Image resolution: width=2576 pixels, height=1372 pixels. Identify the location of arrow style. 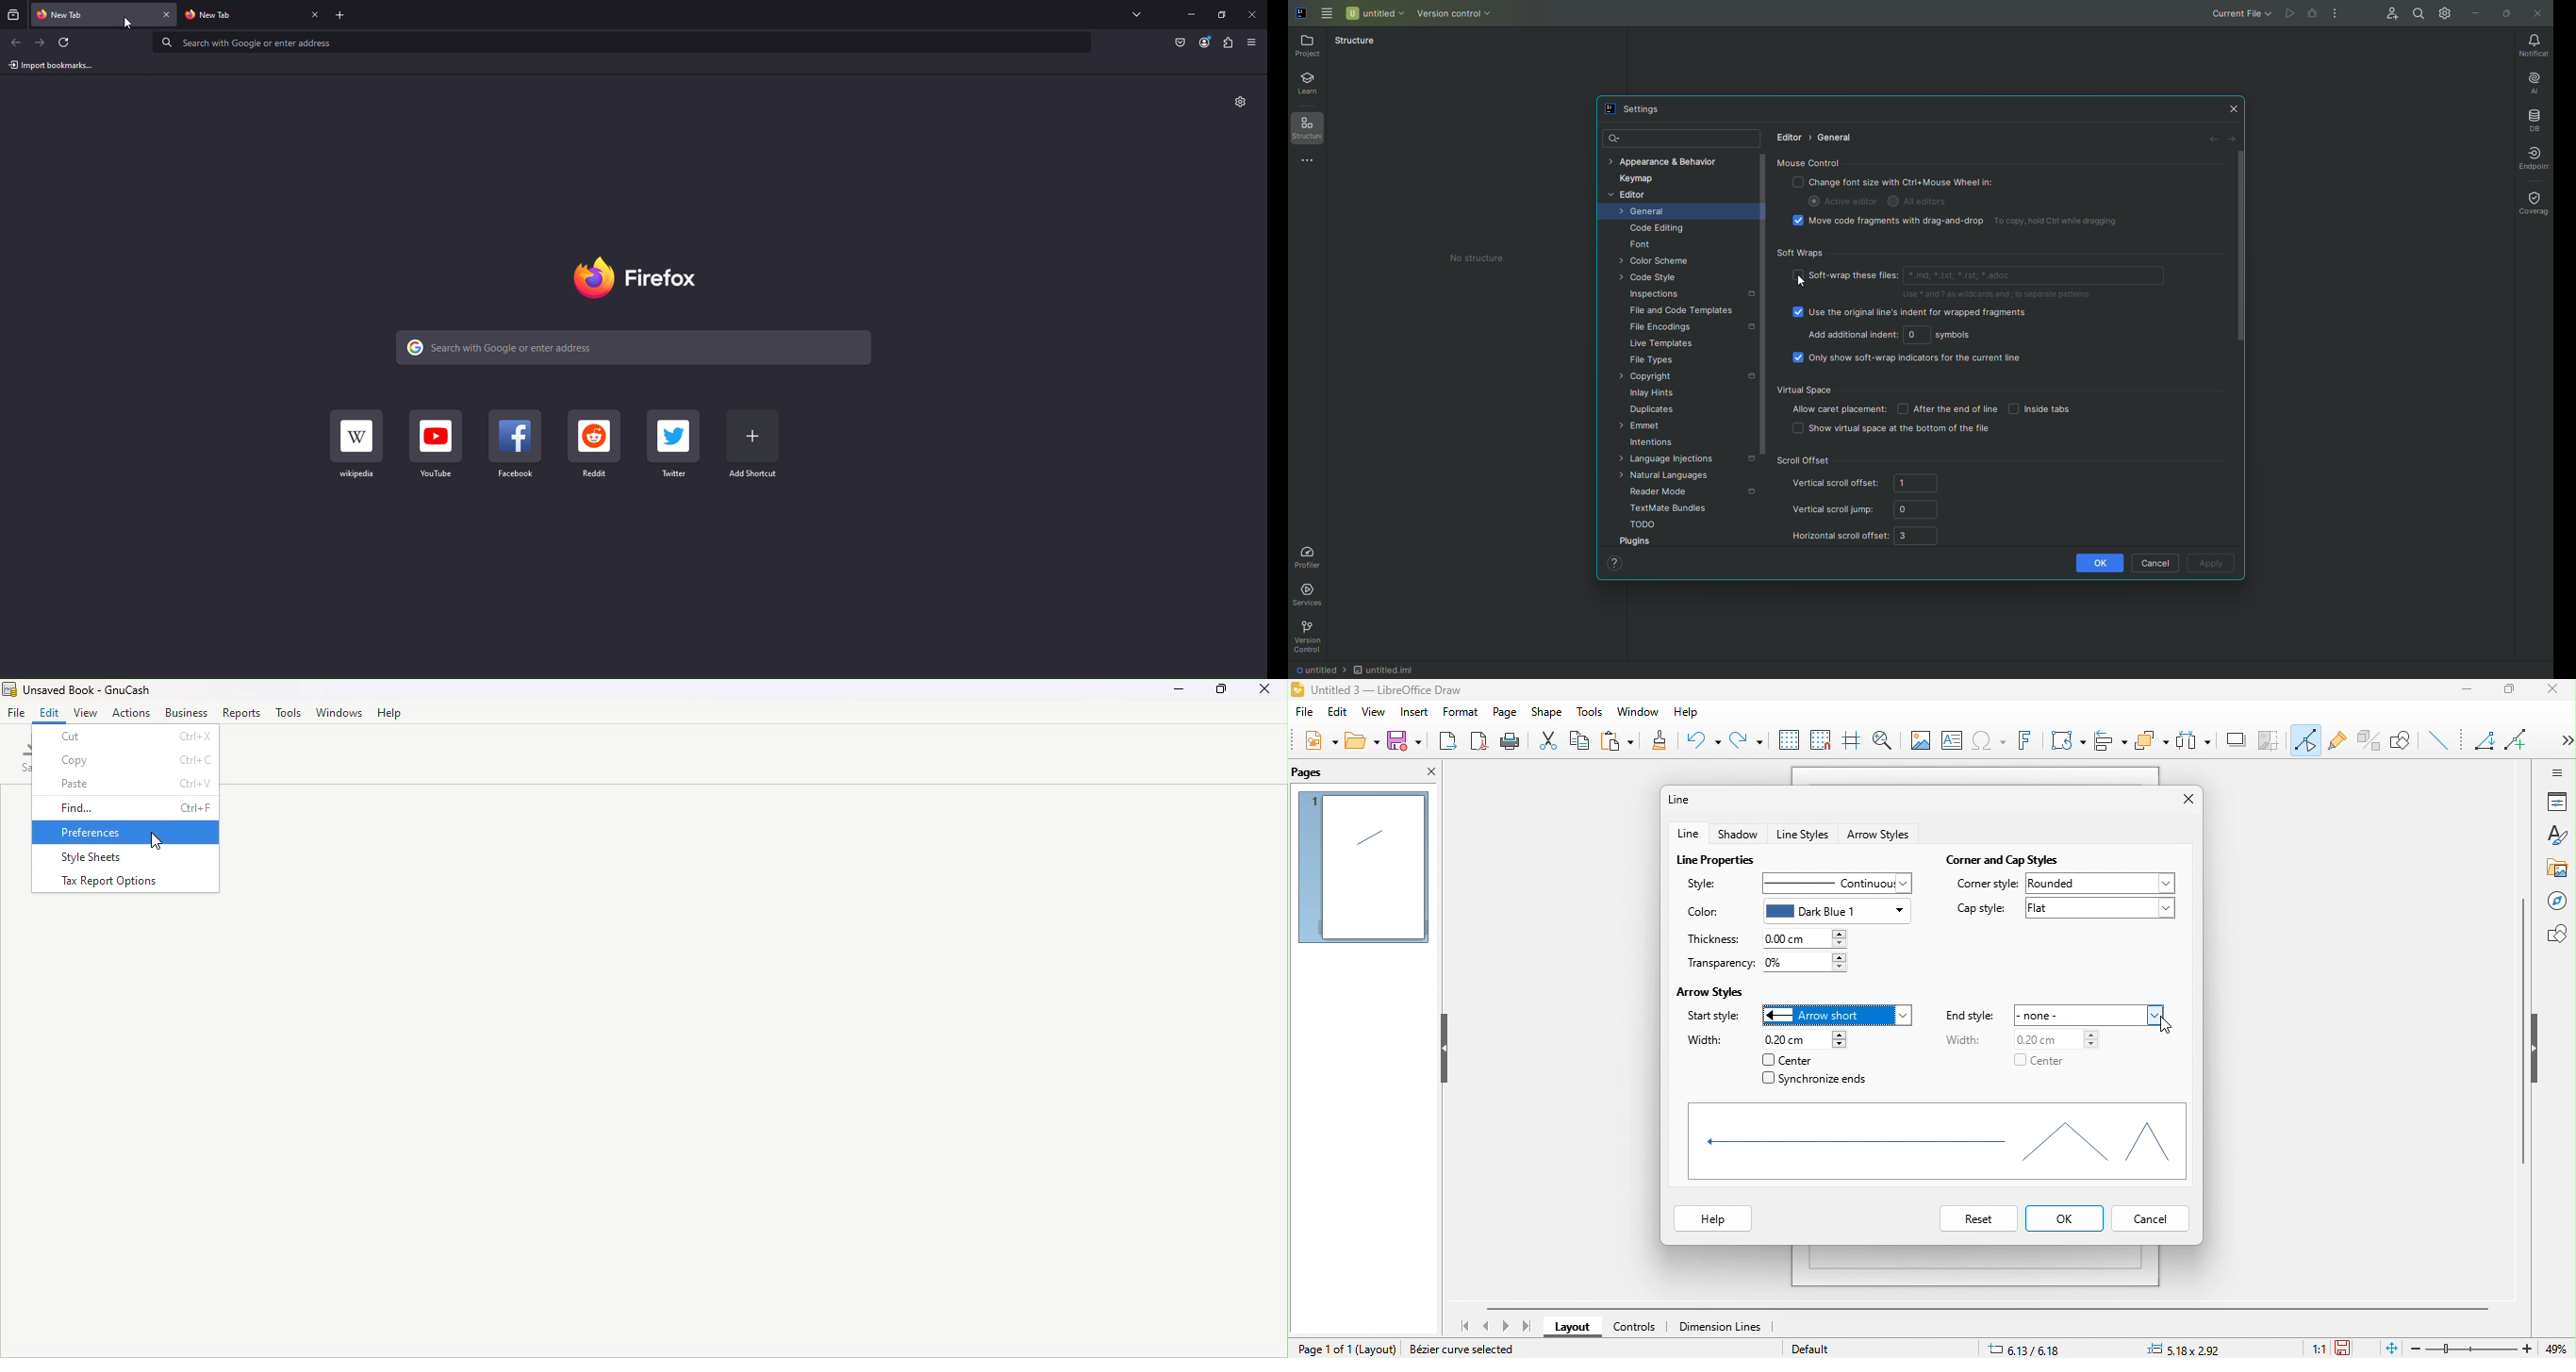
(1880, 836).